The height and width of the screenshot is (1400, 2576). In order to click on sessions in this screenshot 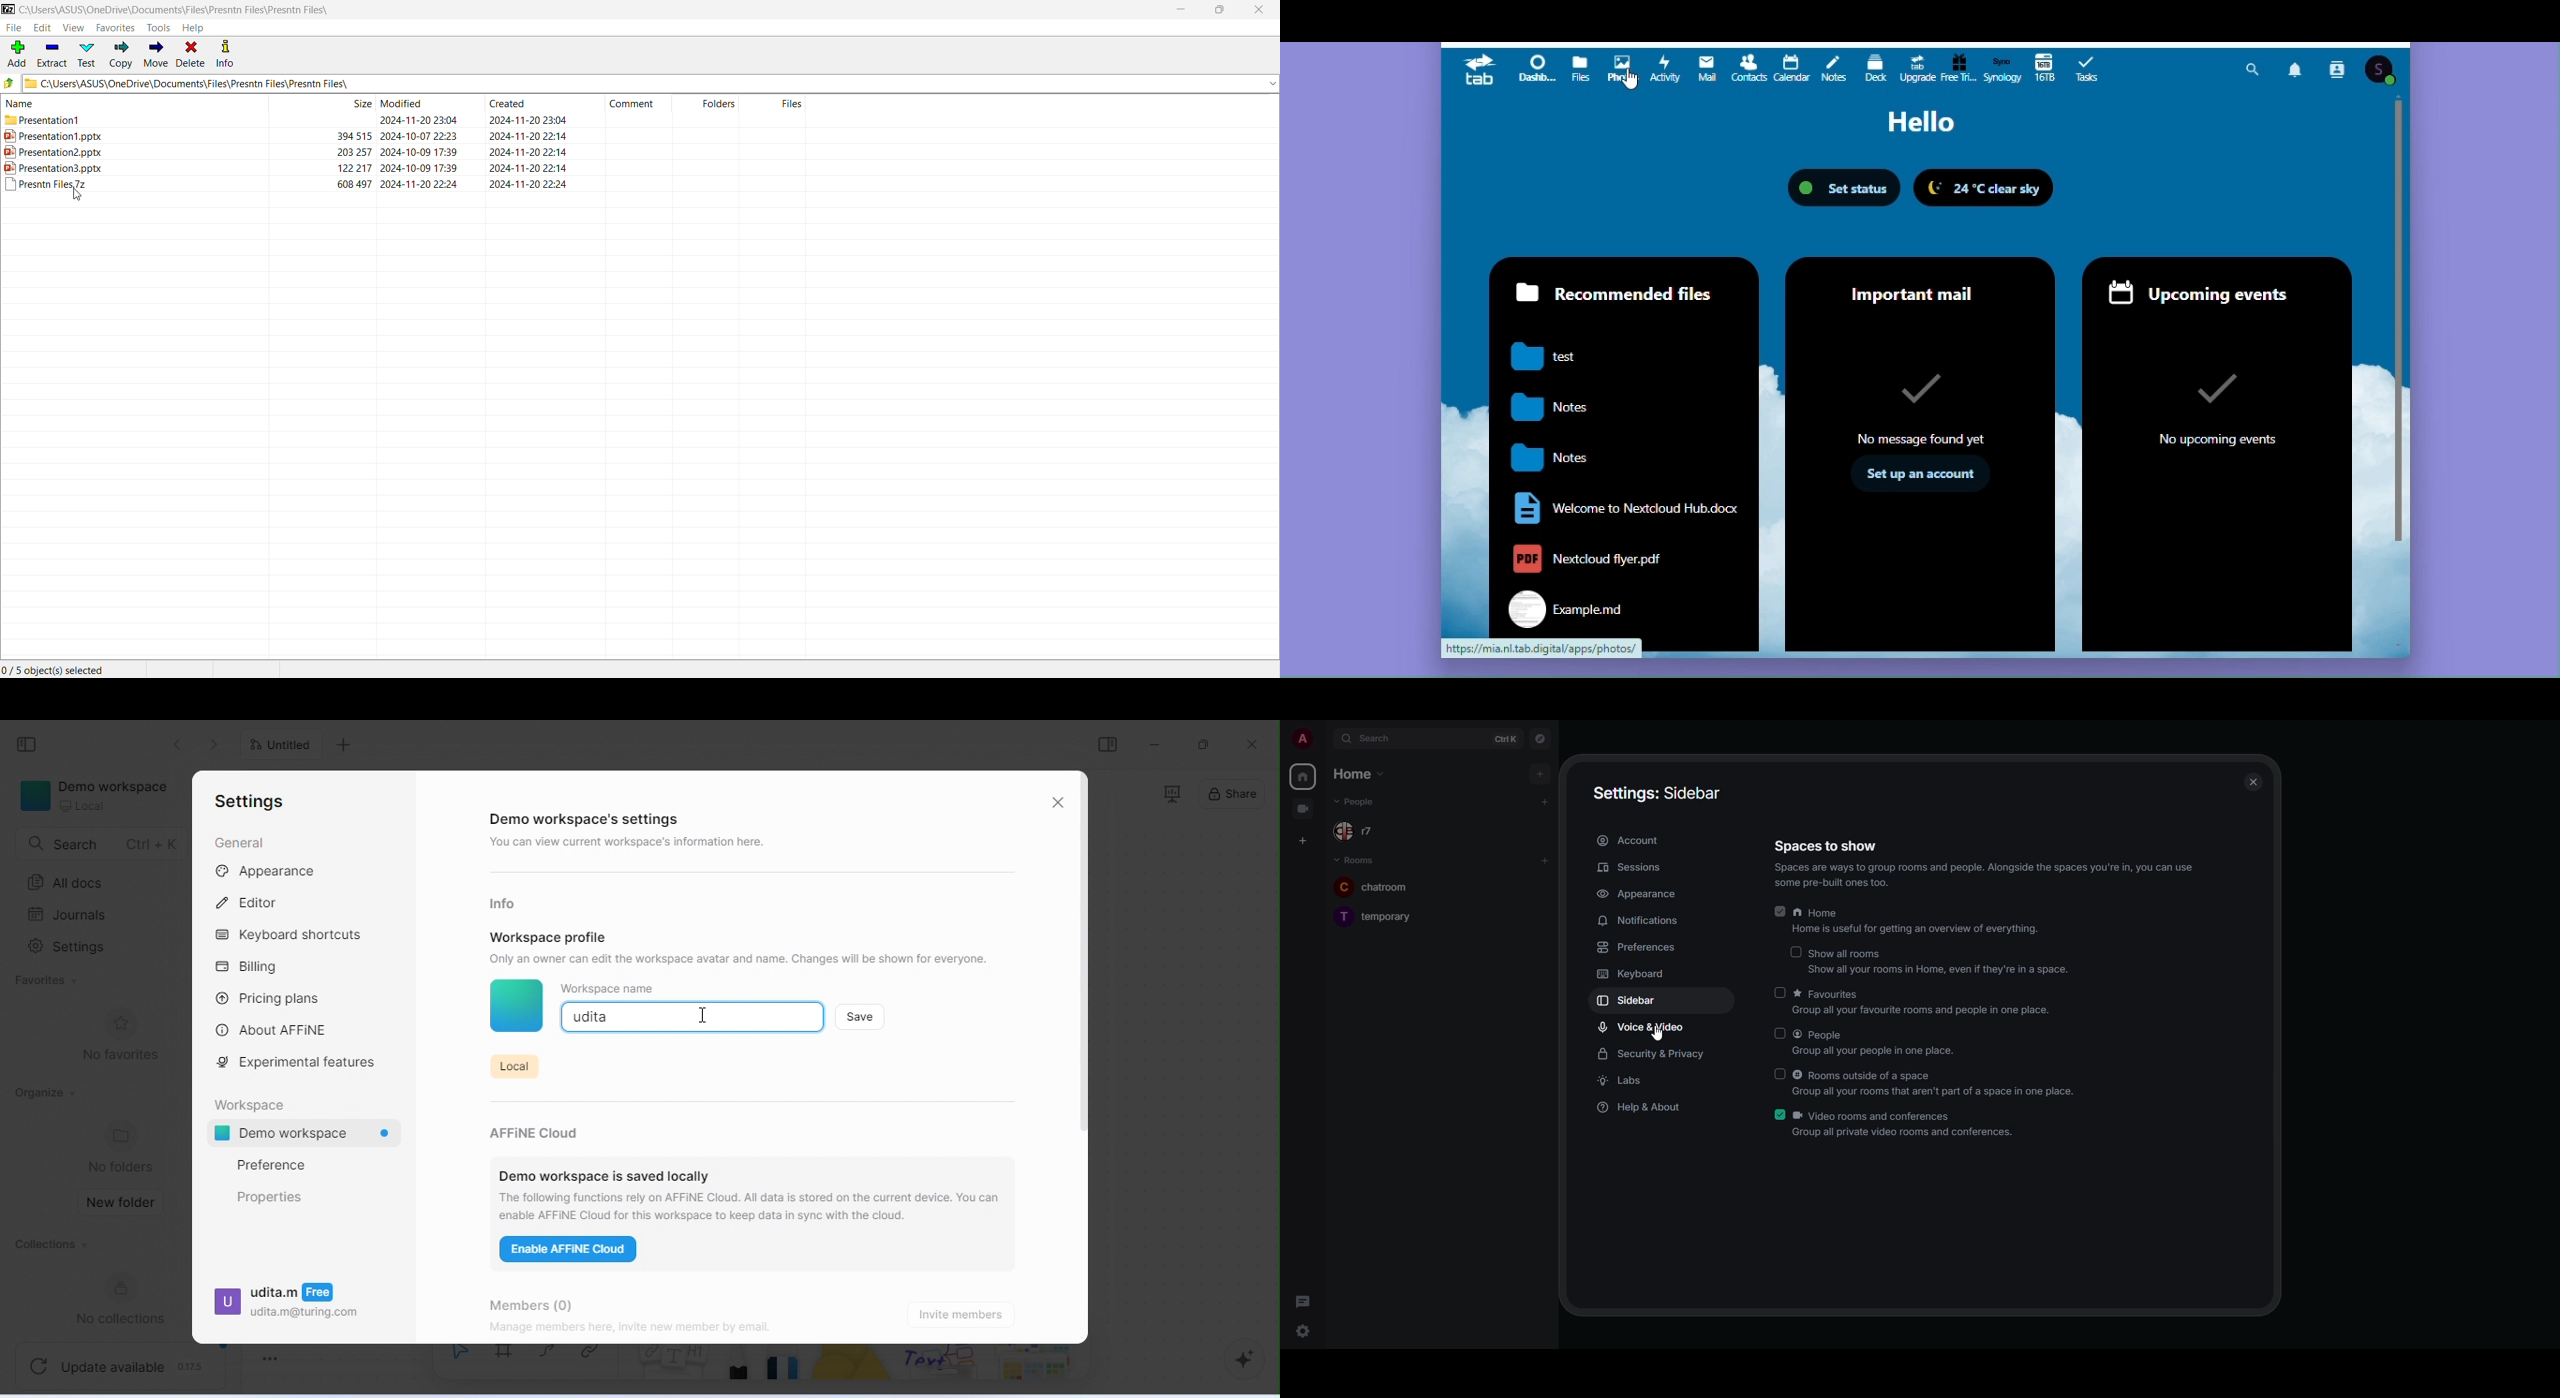, I will do `click(1629, 869)`.